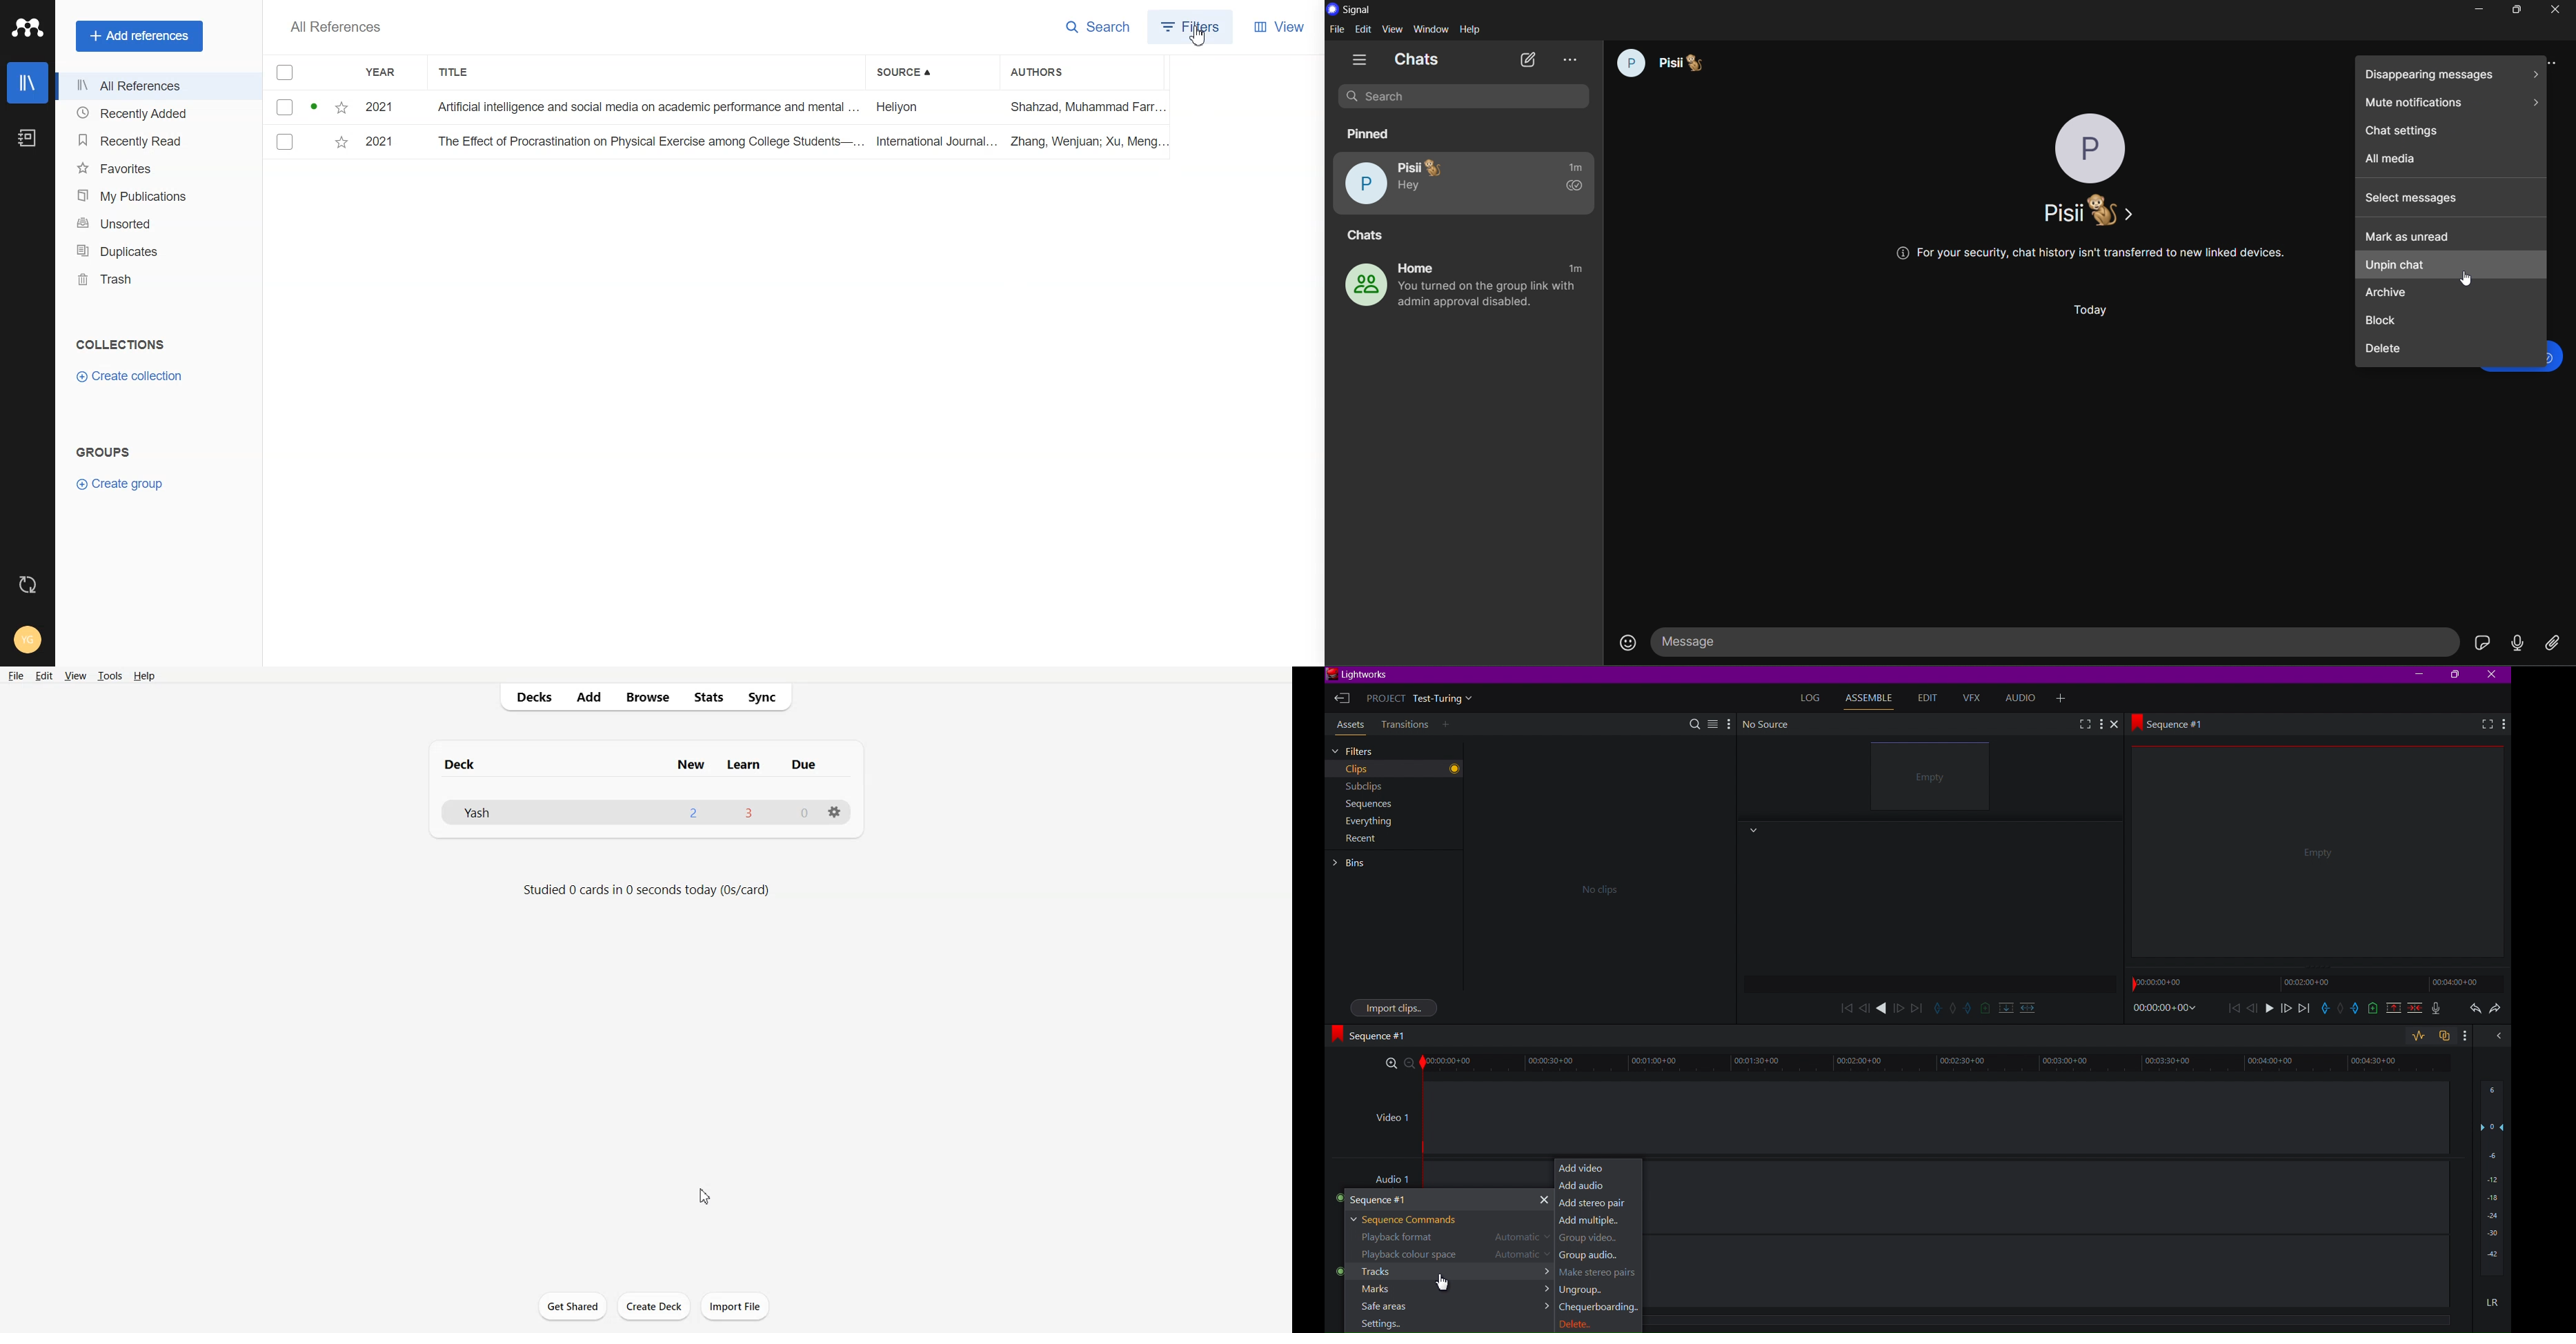 The image size is (2576, 1344). What do you see at coordinates (693, 813) in the screenshot?
I see `2` at bounding box center [693, 813].